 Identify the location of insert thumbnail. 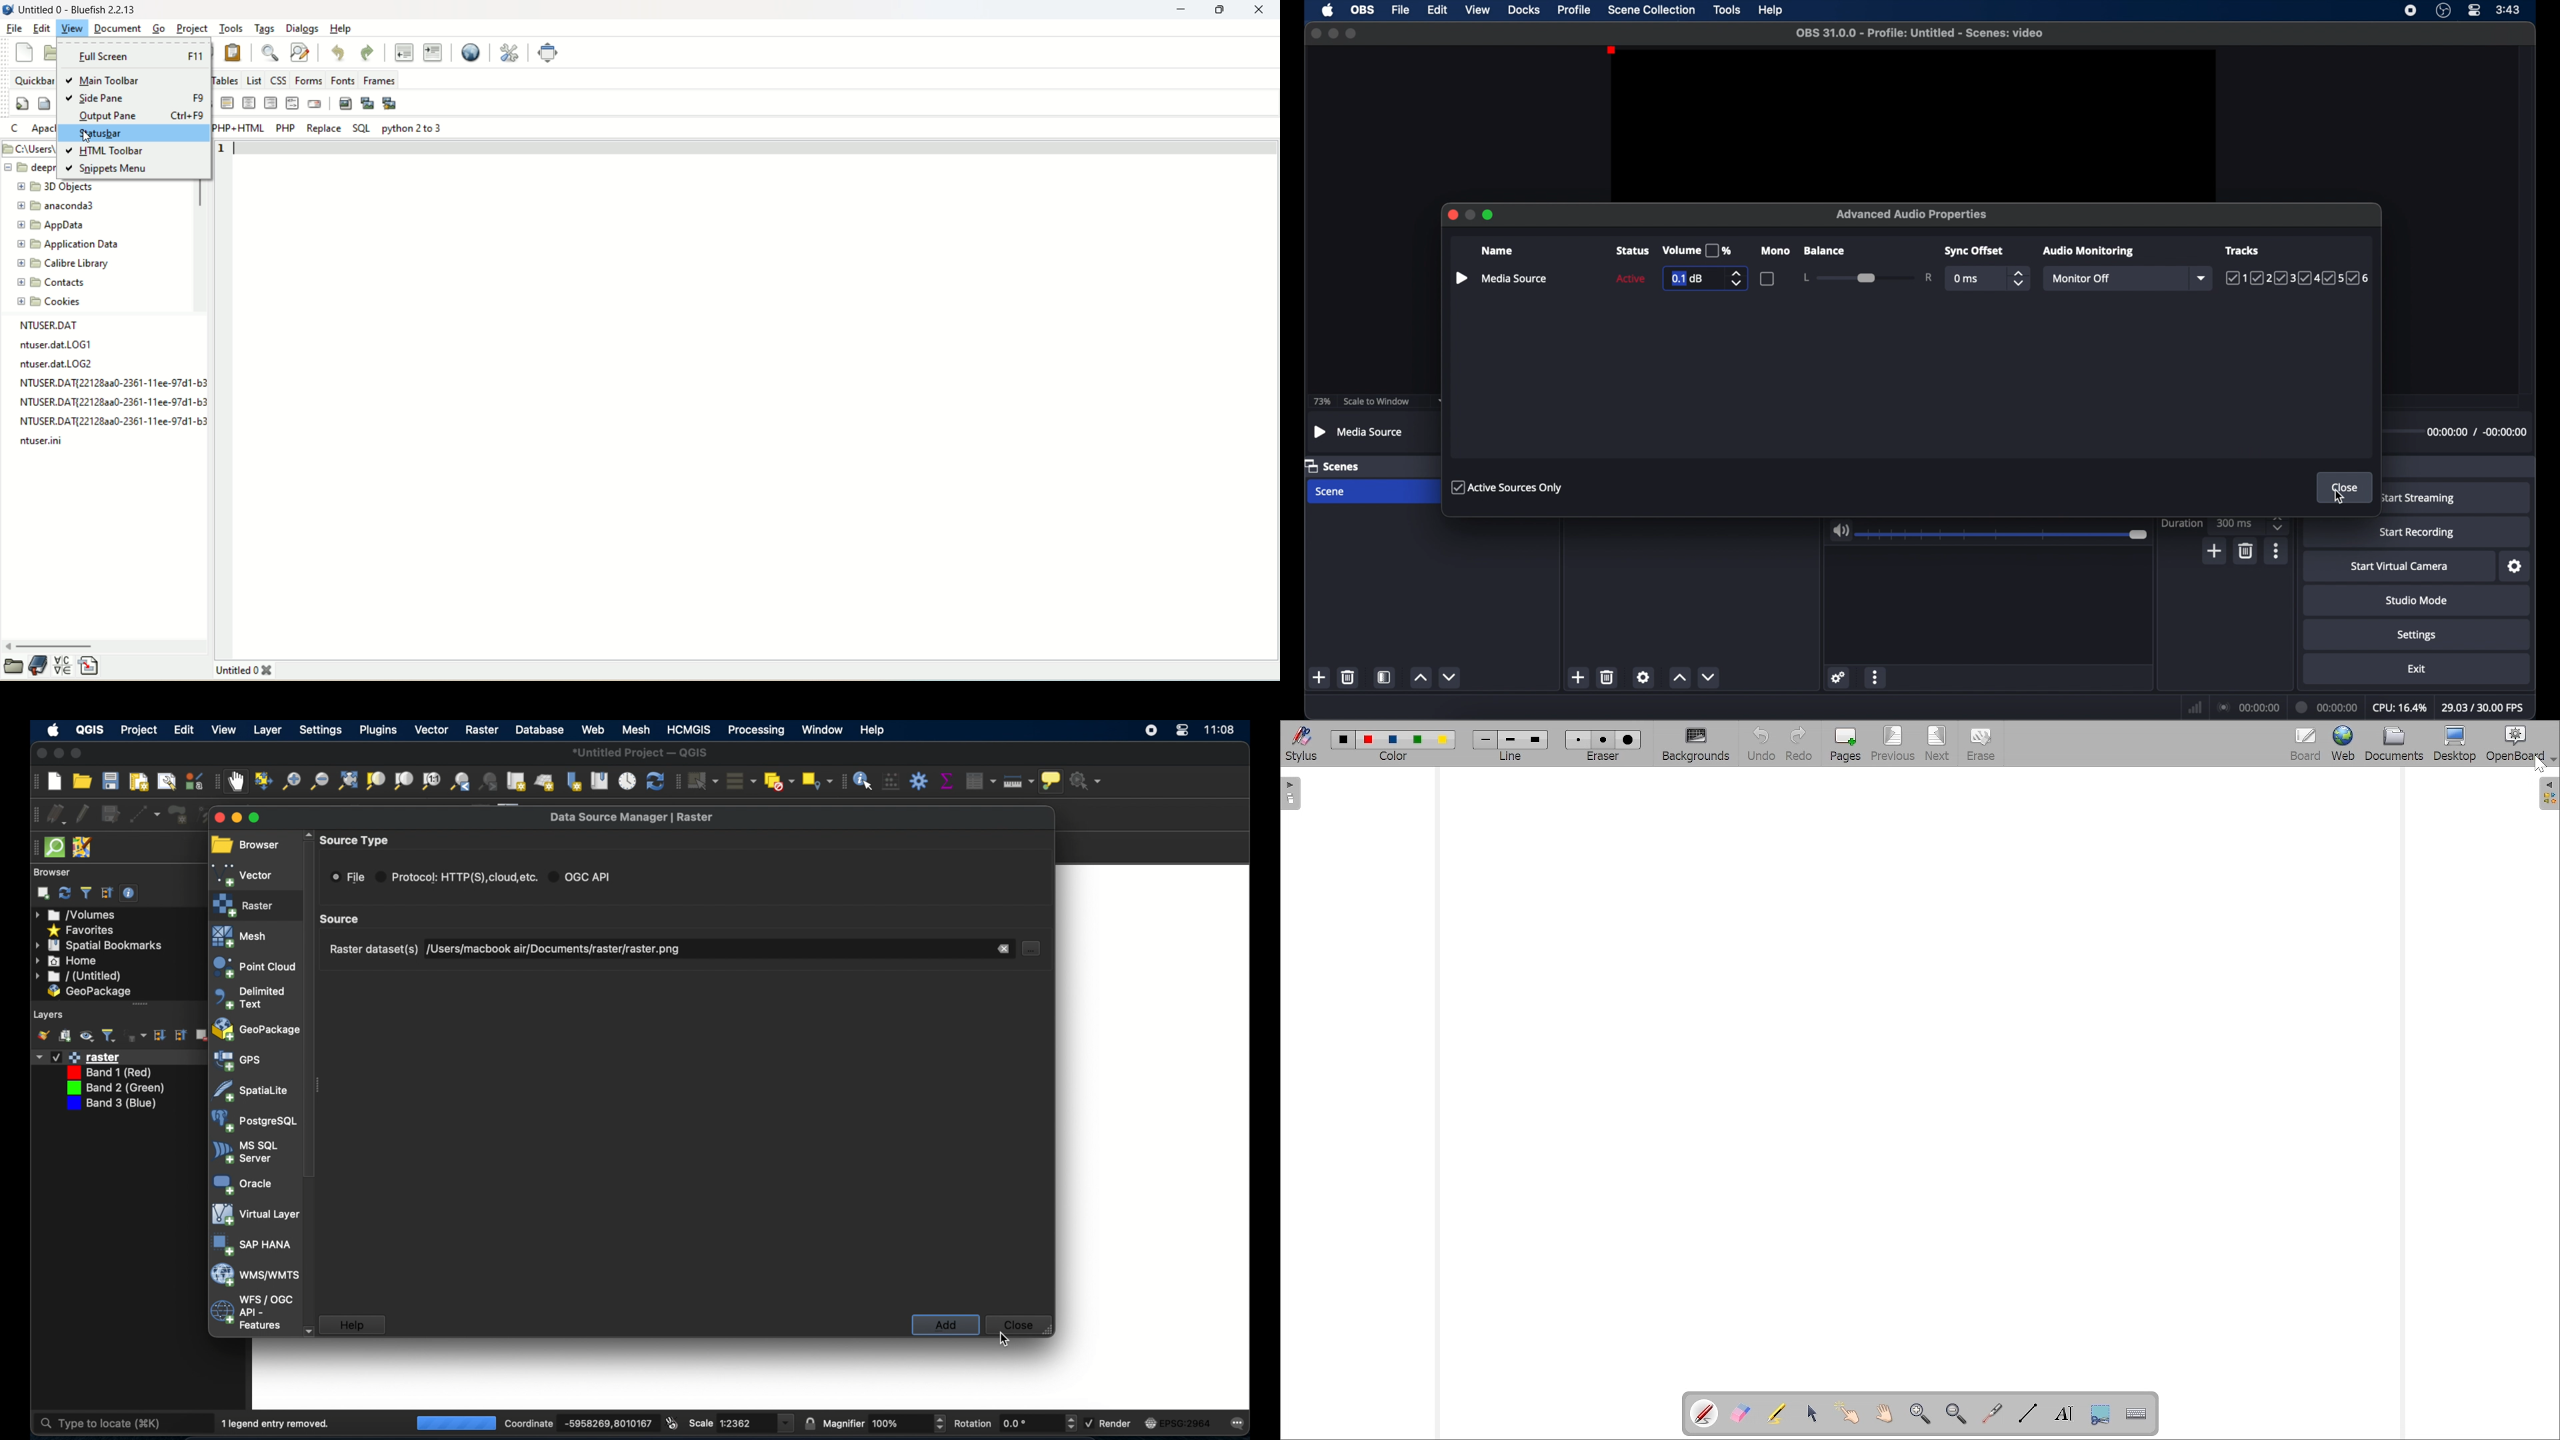
(368, 102).